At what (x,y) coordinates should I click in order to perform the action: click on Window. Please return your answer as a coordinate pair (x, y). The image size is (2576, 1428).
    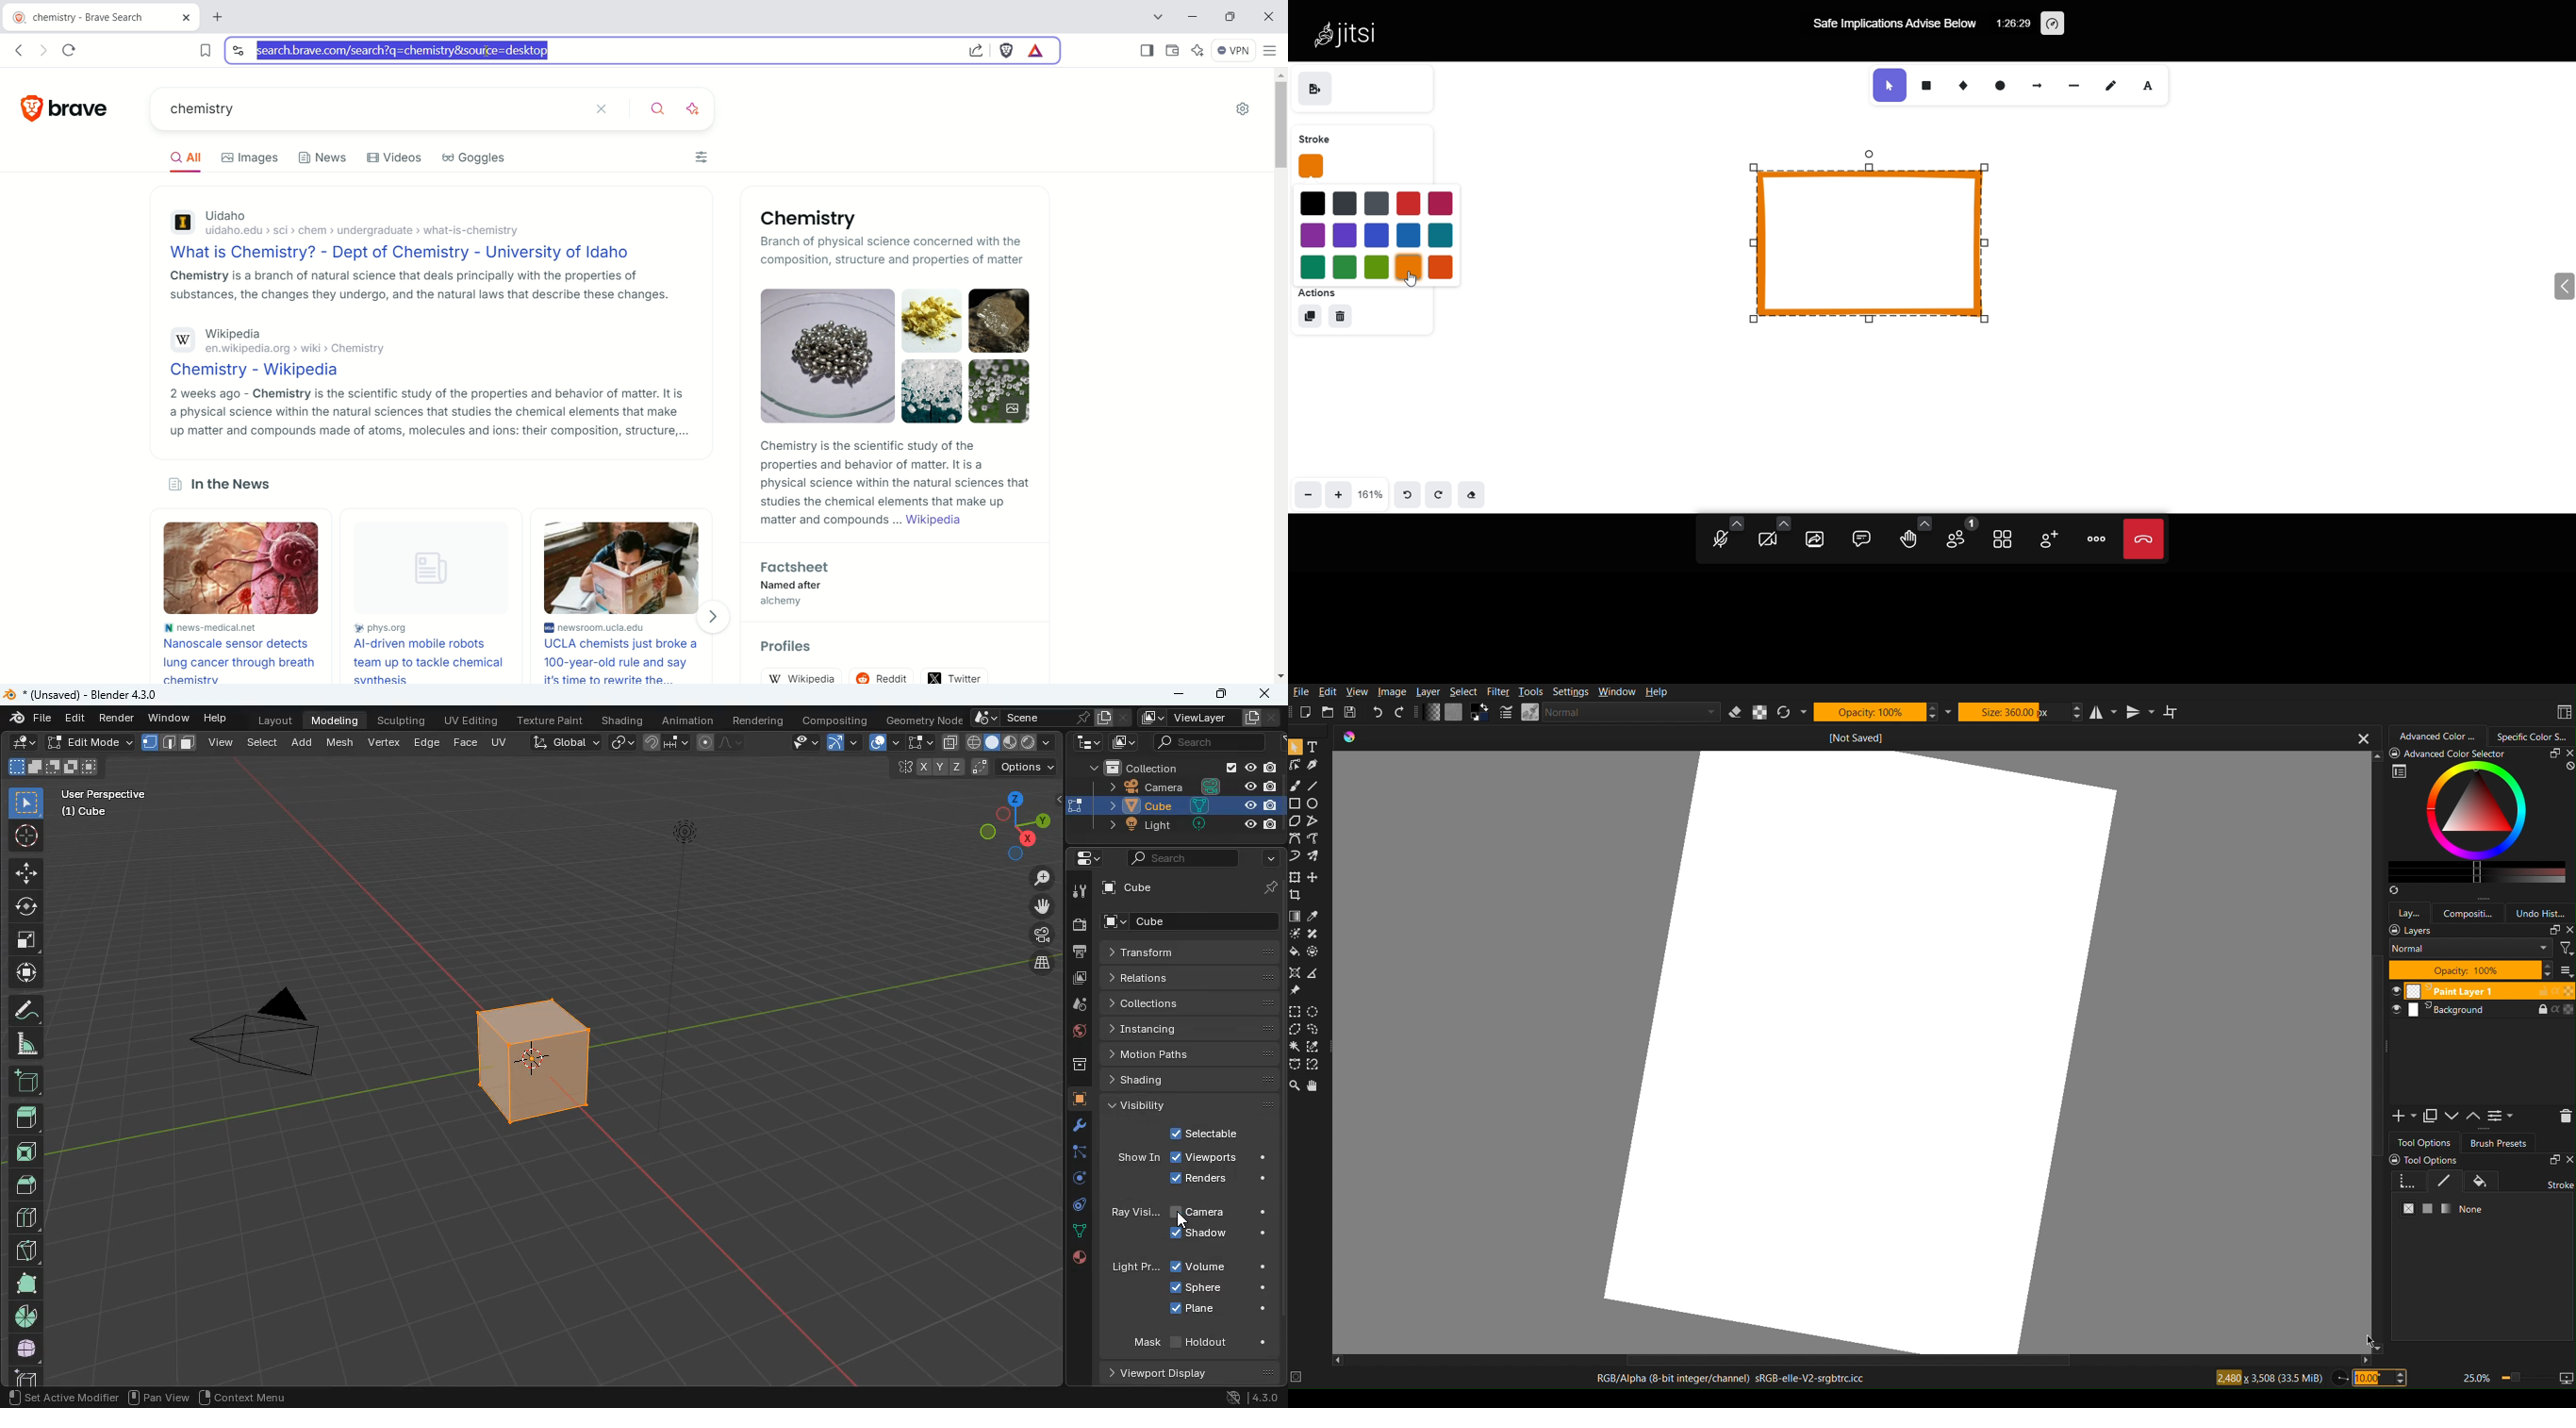
    Looking at the image, I should click on (1619, 692).